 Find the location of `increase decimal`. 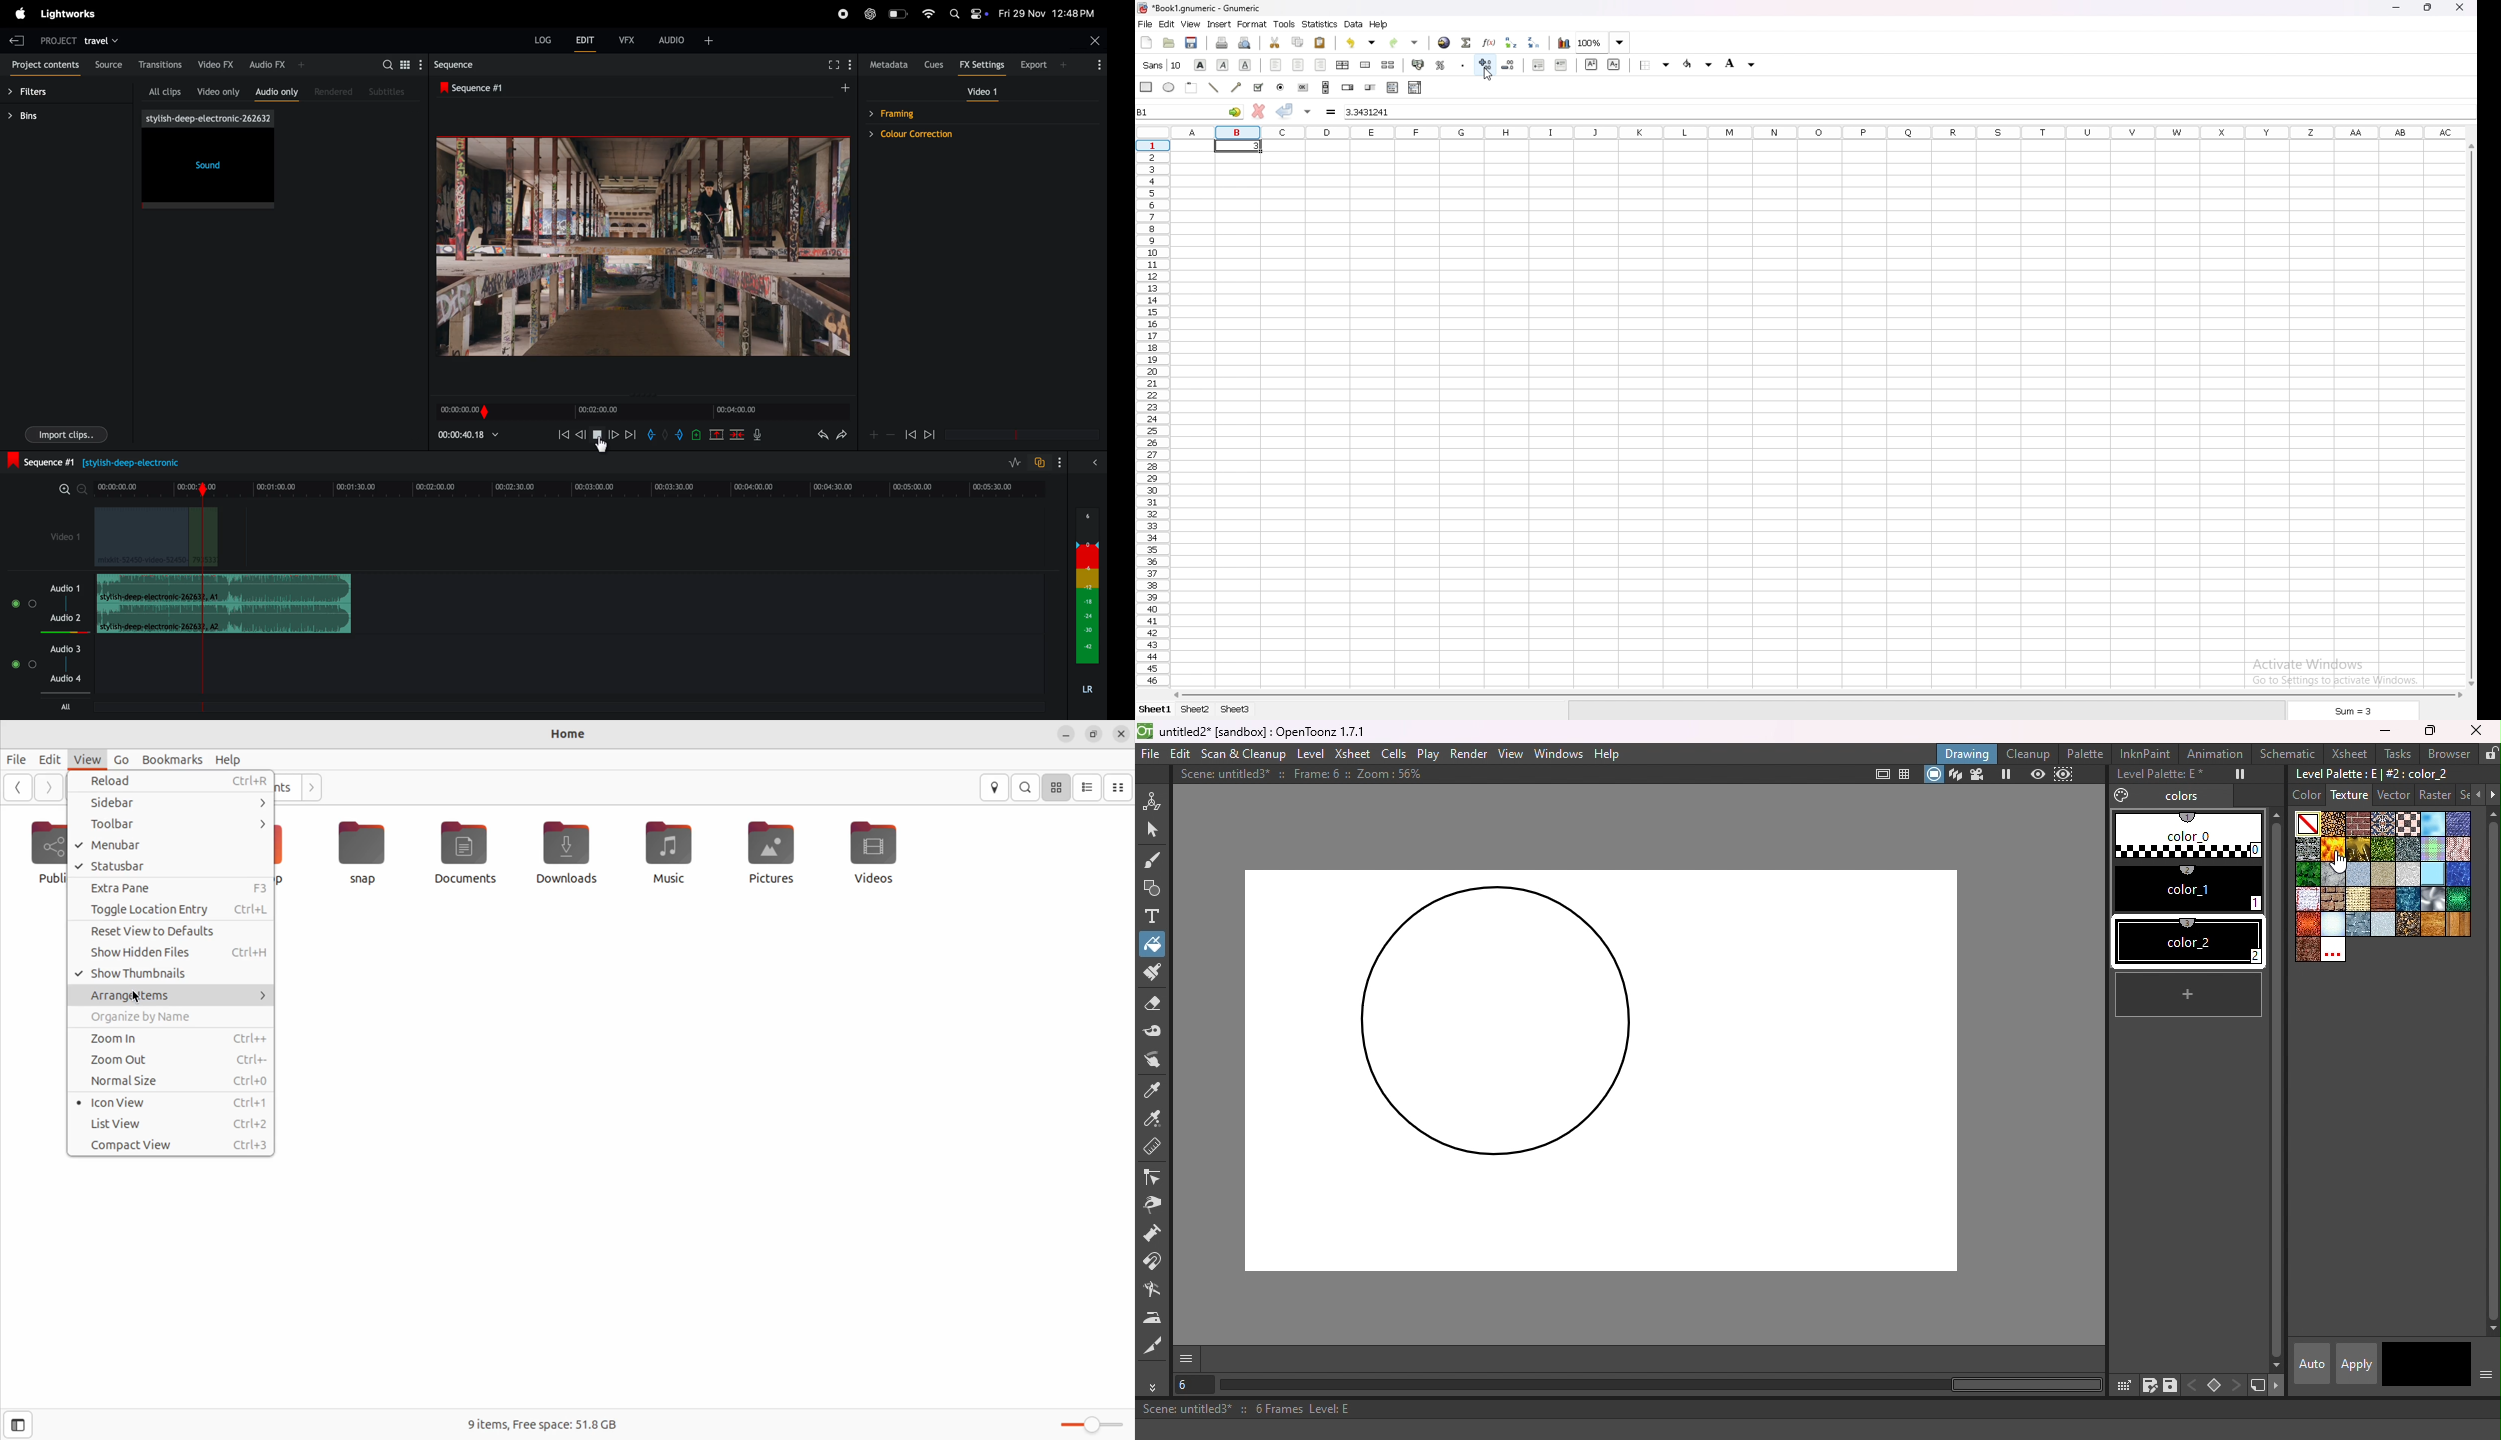

increase decimal is located at coordinates (1485, 66).